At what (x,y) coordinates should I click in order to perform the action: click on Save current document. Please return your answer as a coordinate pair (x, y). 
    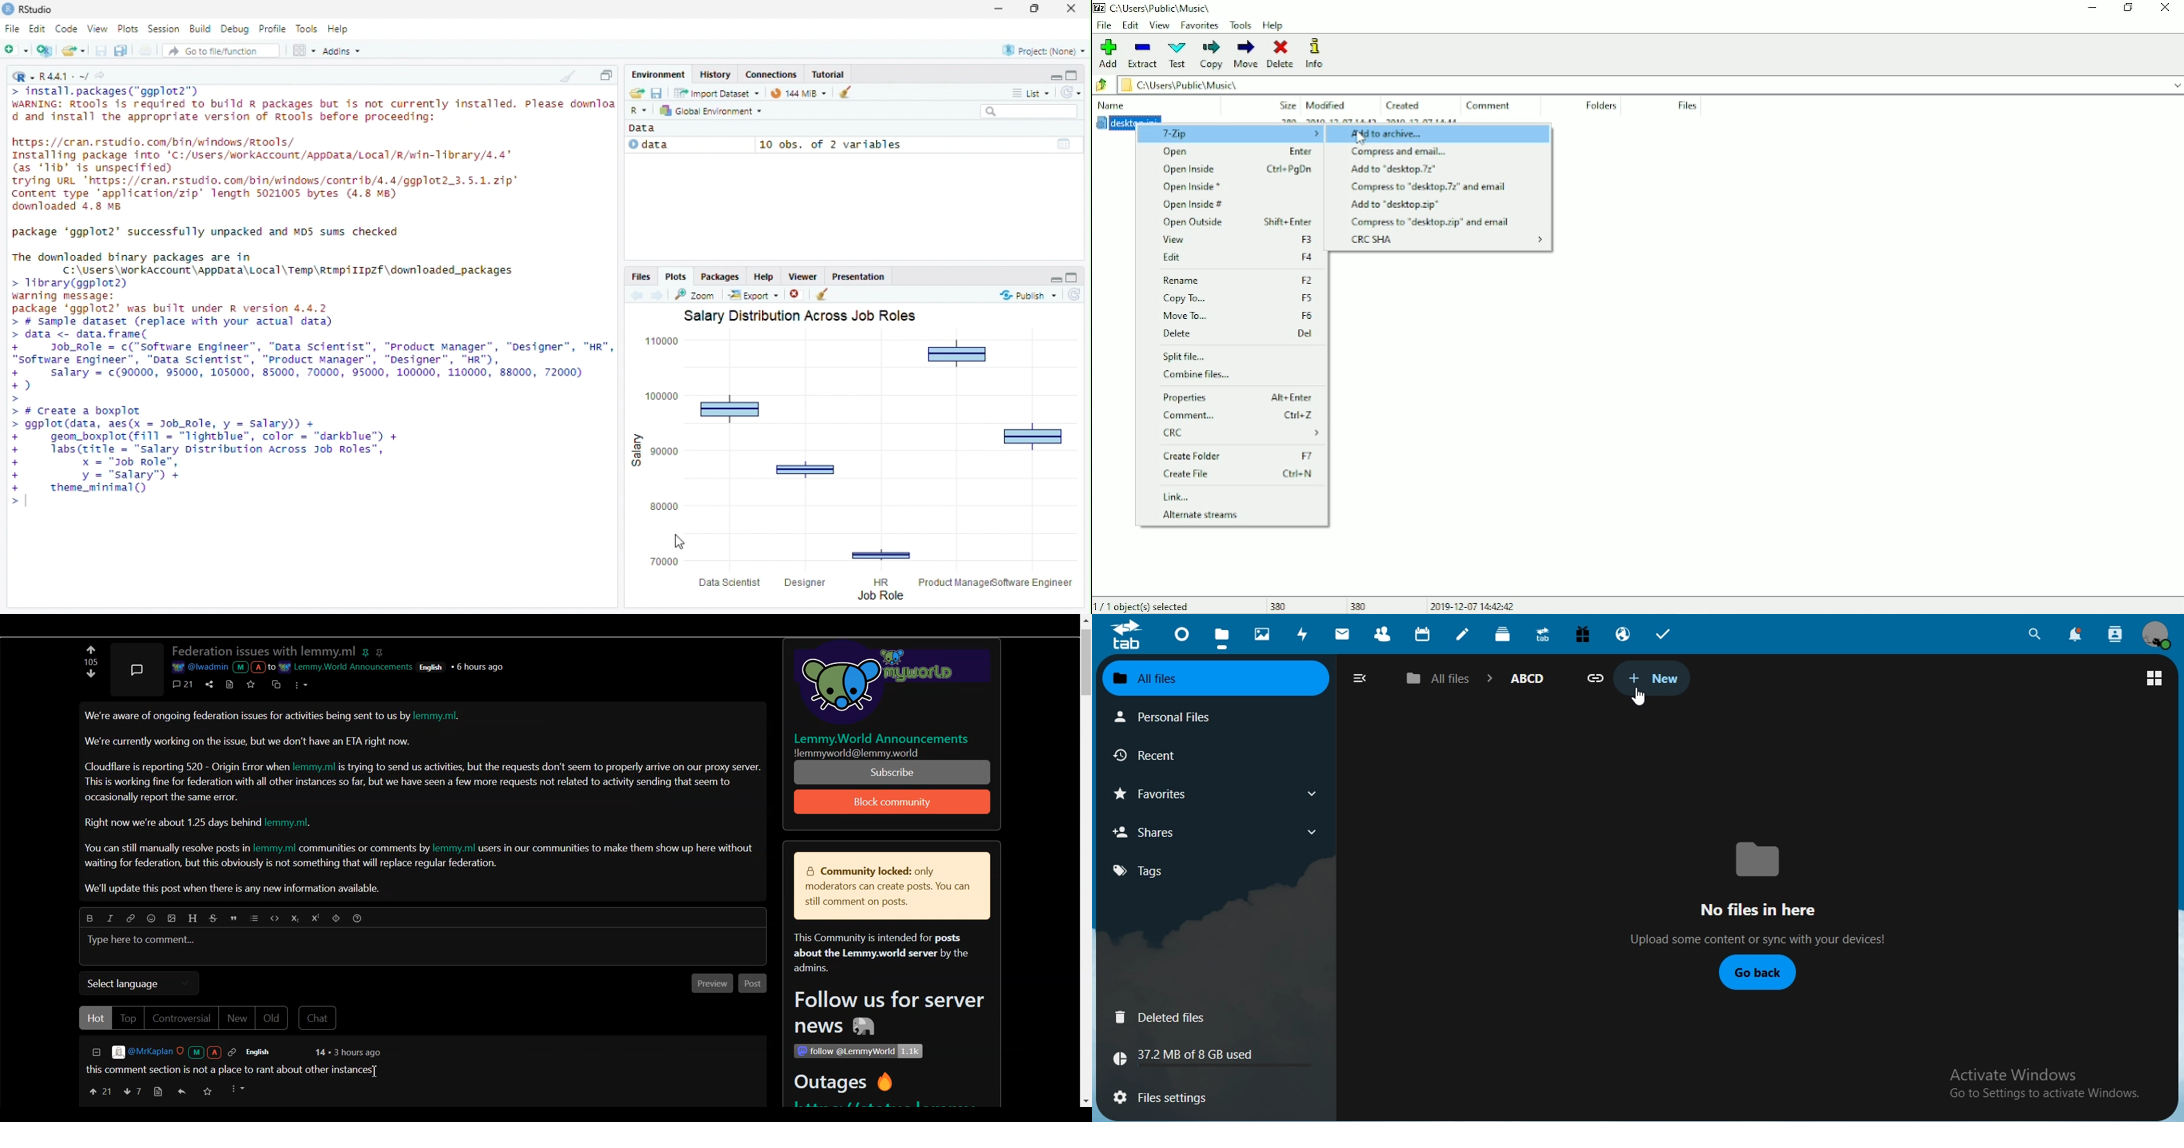
    Looking at the image, I should click on (101, 50).